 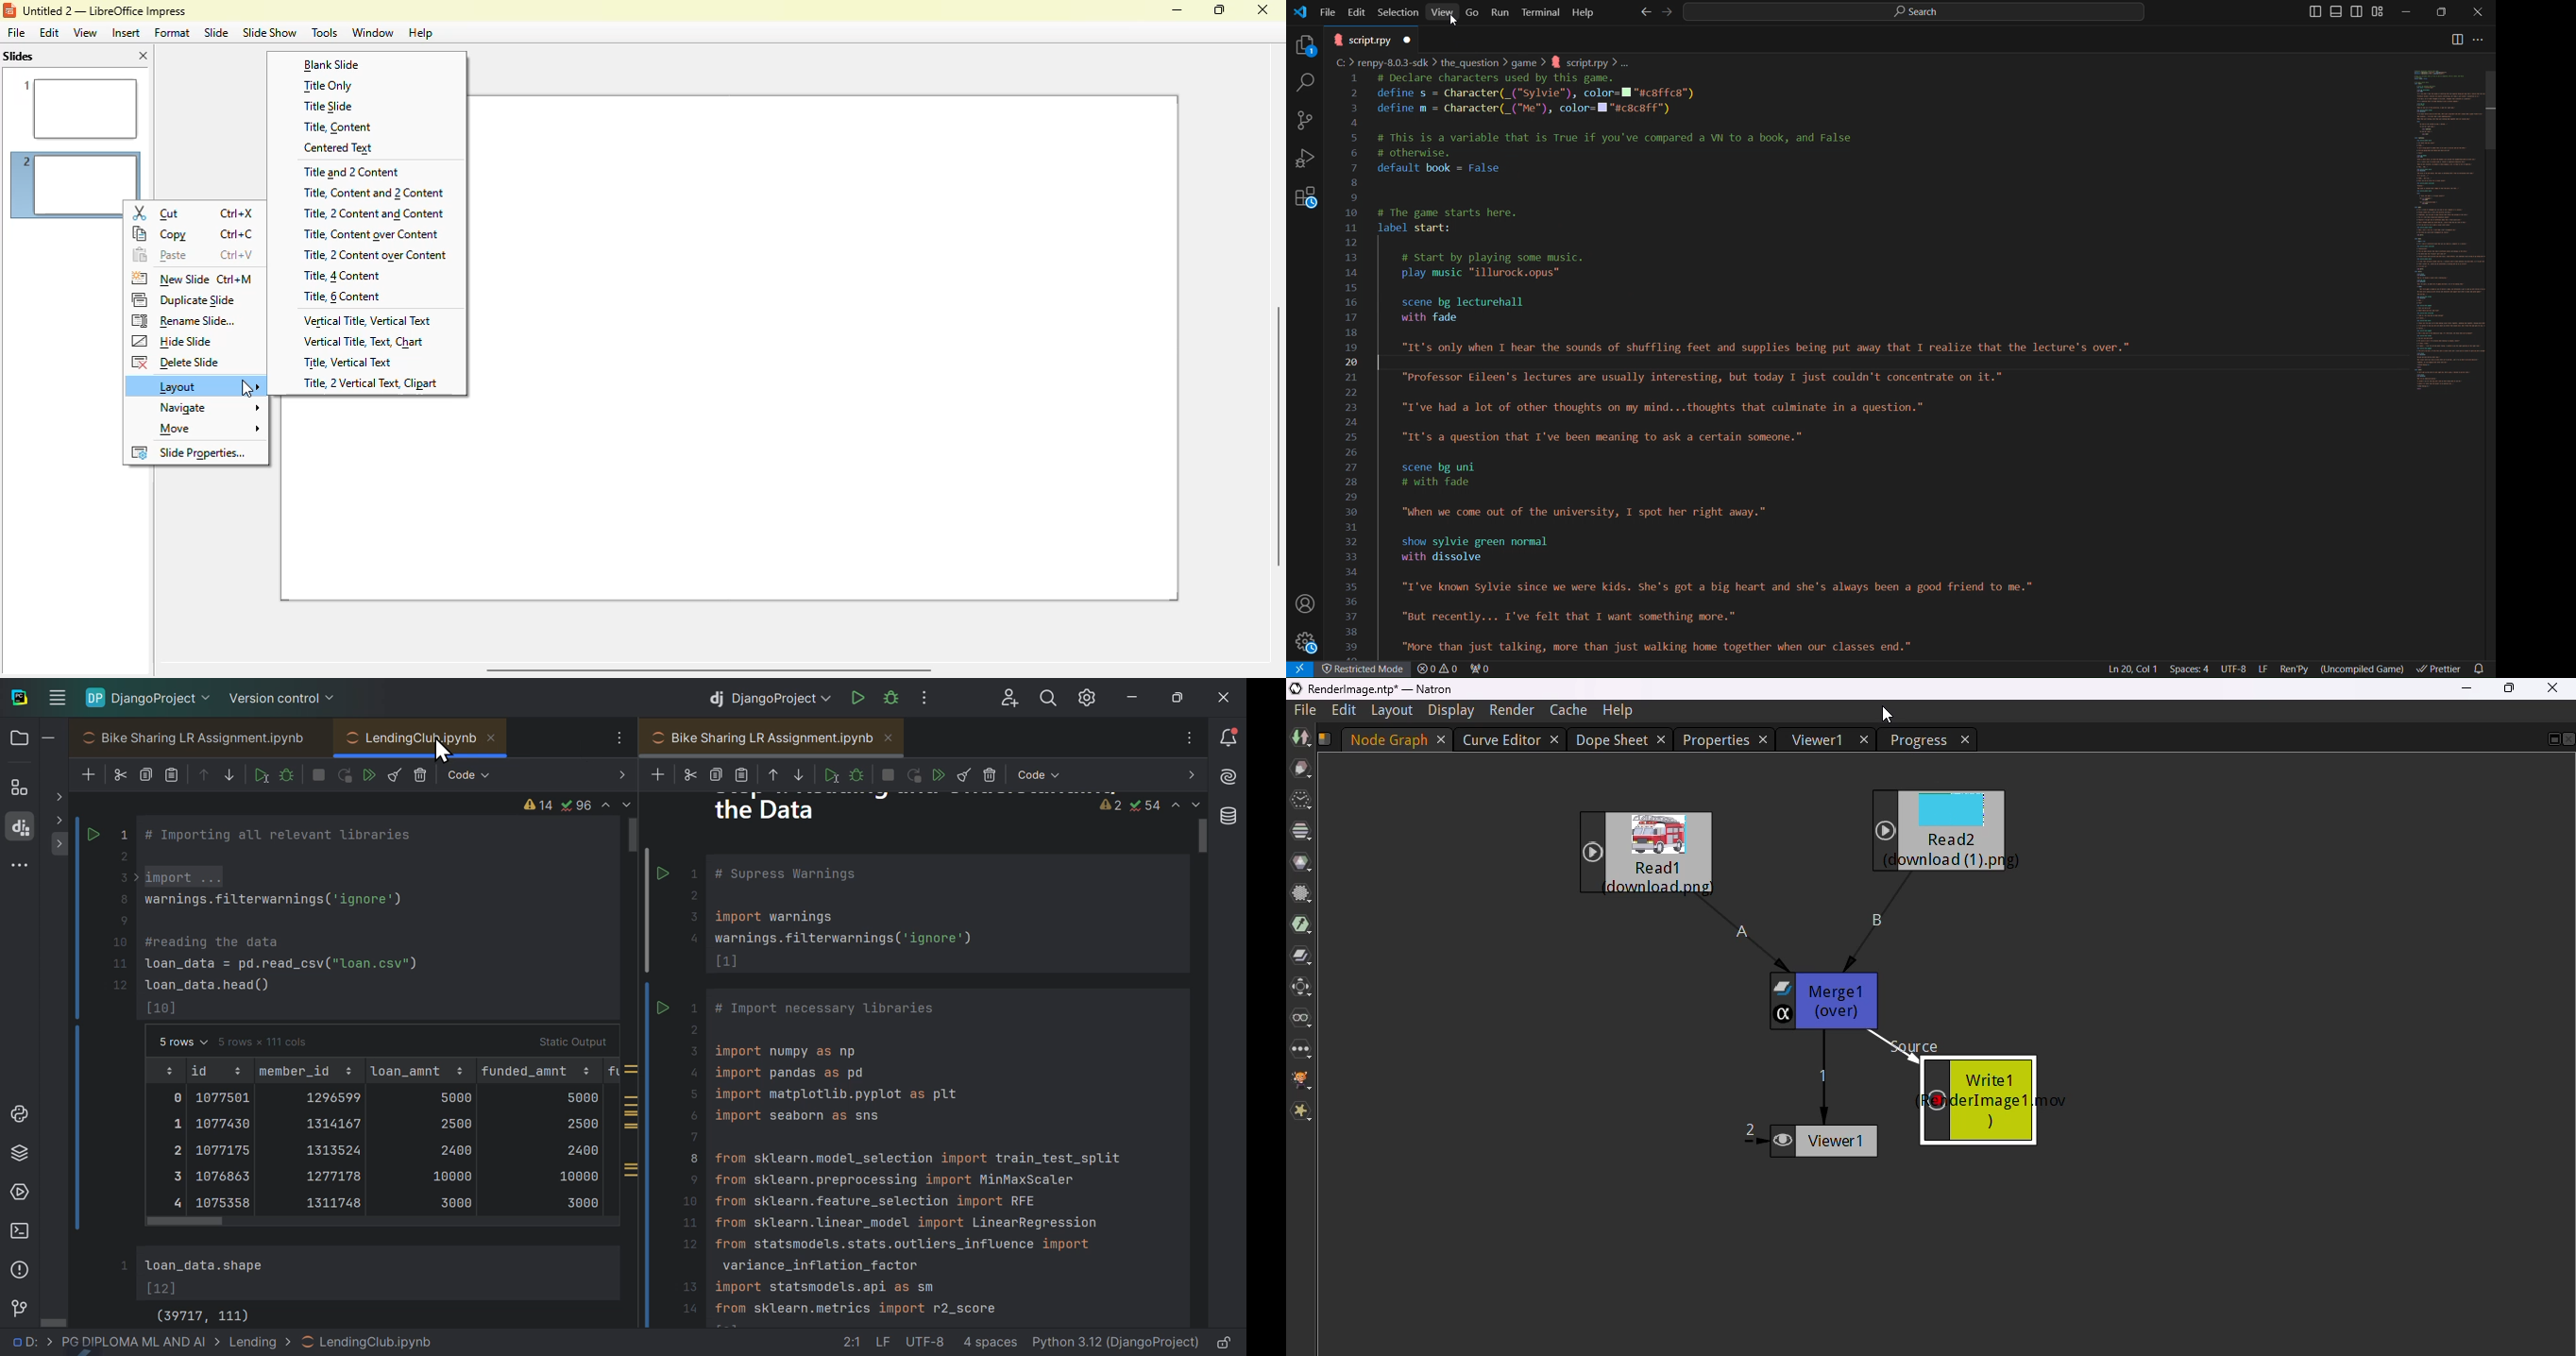 What do you see at coordinates (338, 126) in the screenshot?
I see `title, content` at bounding box center [338, 126].